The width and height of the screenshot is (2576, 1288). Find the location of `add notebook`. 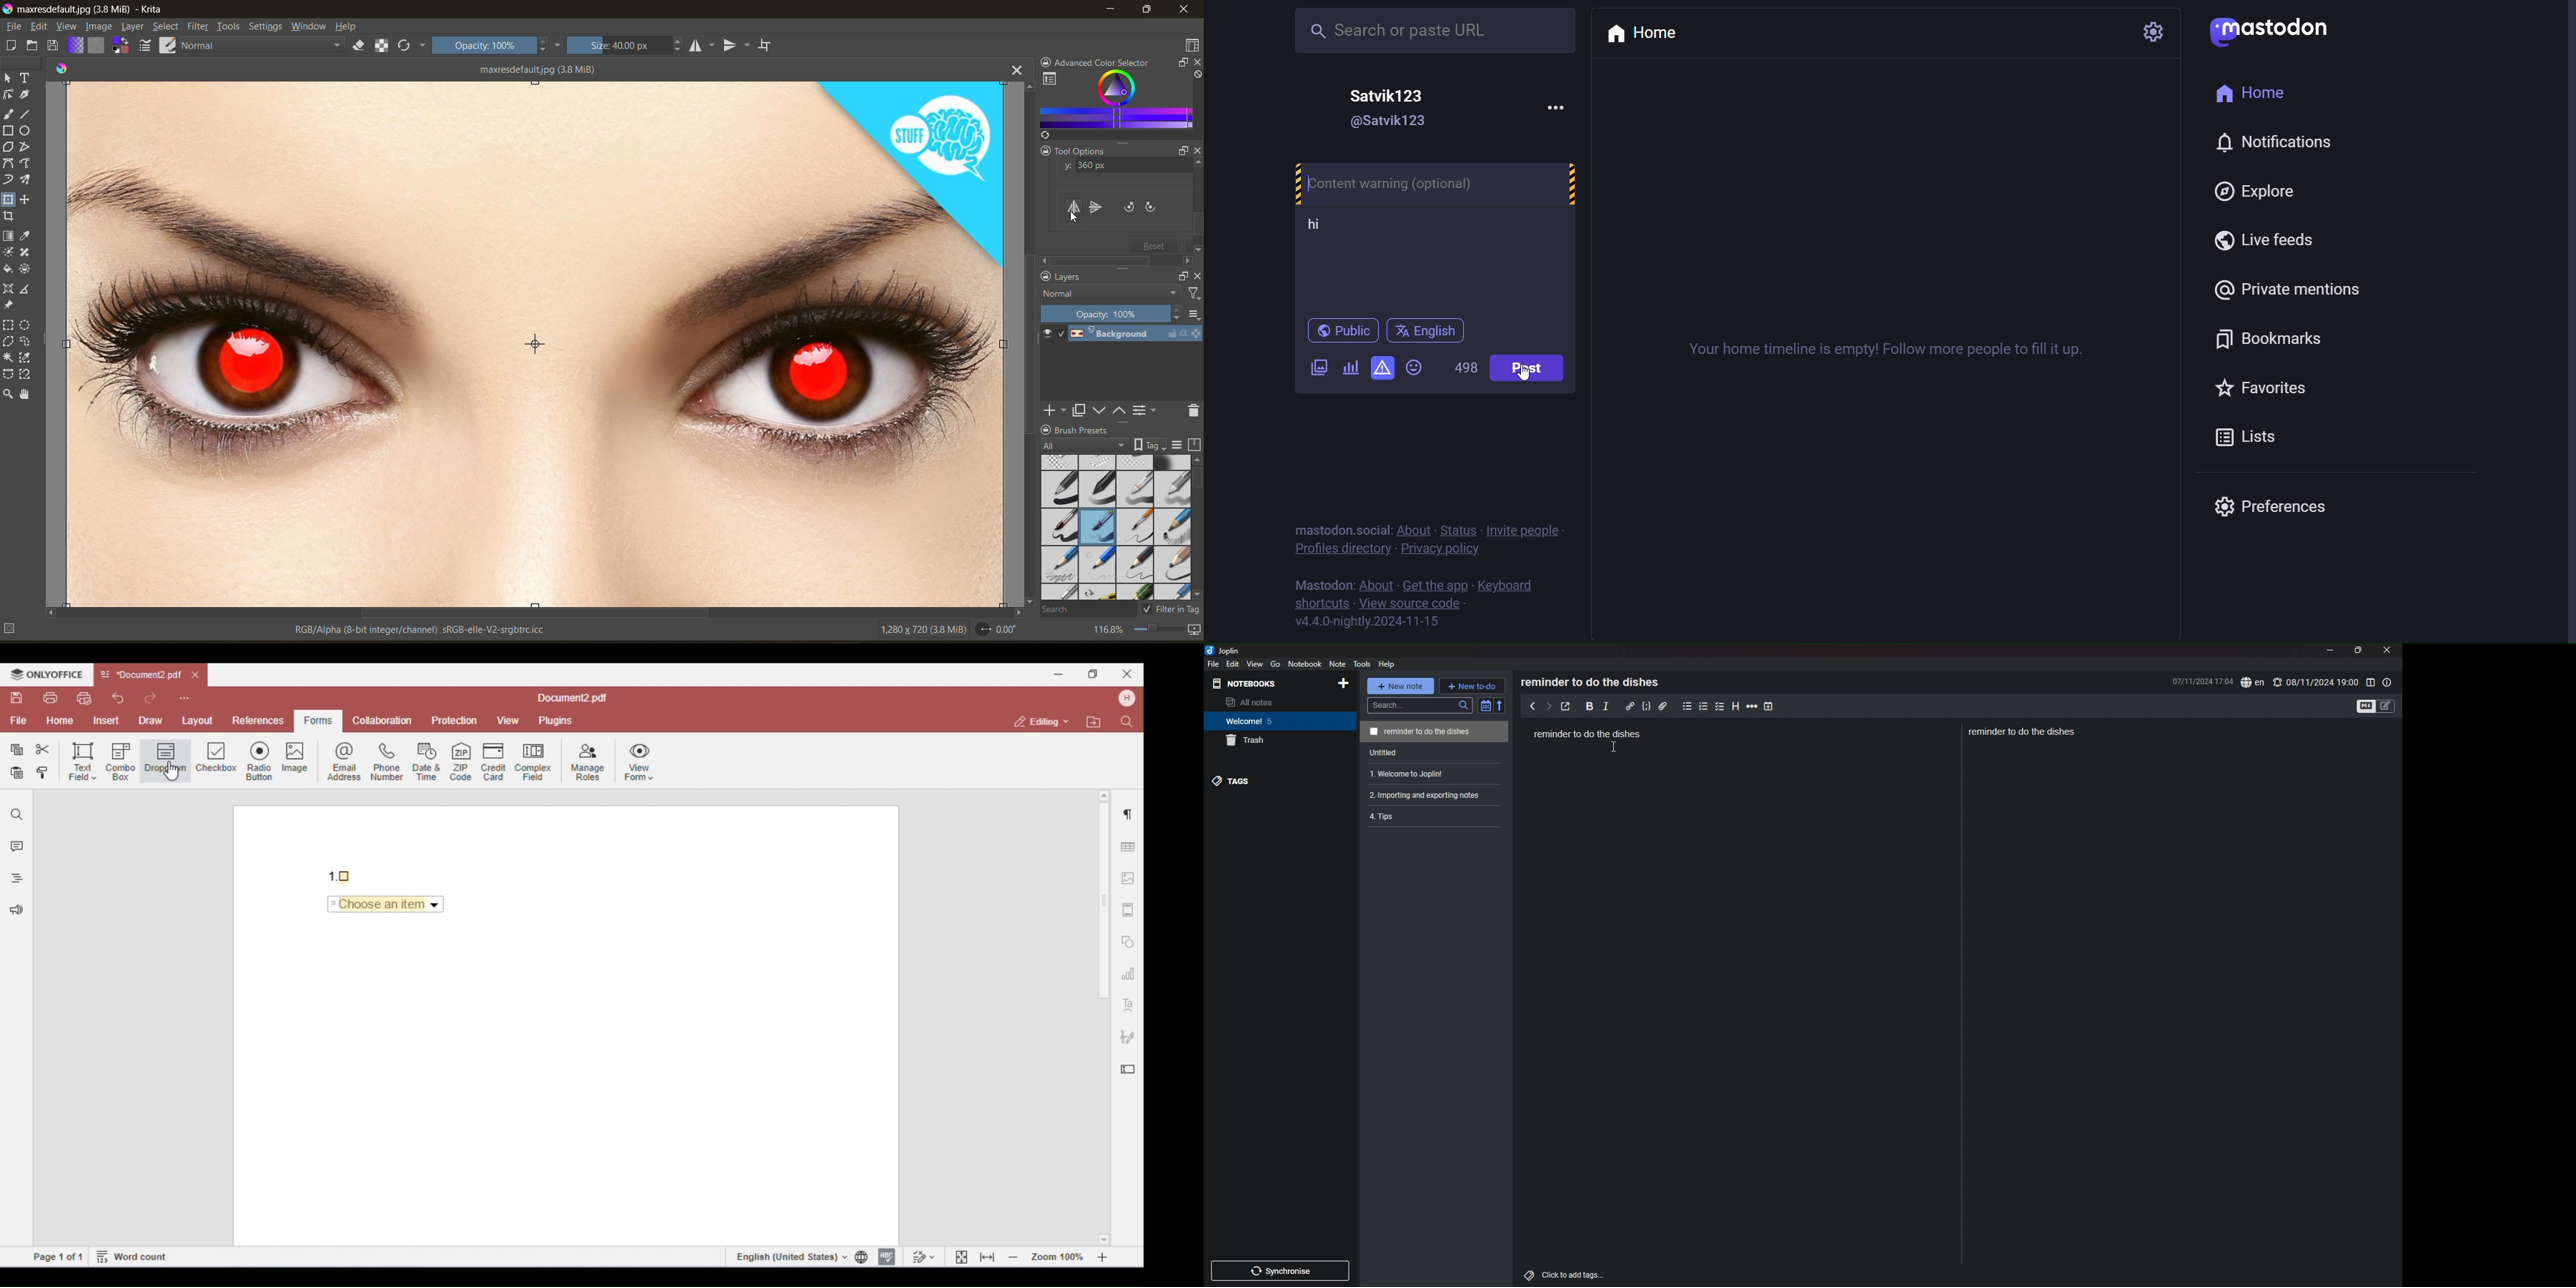

add notebook is located at coordinates (1345, 683).